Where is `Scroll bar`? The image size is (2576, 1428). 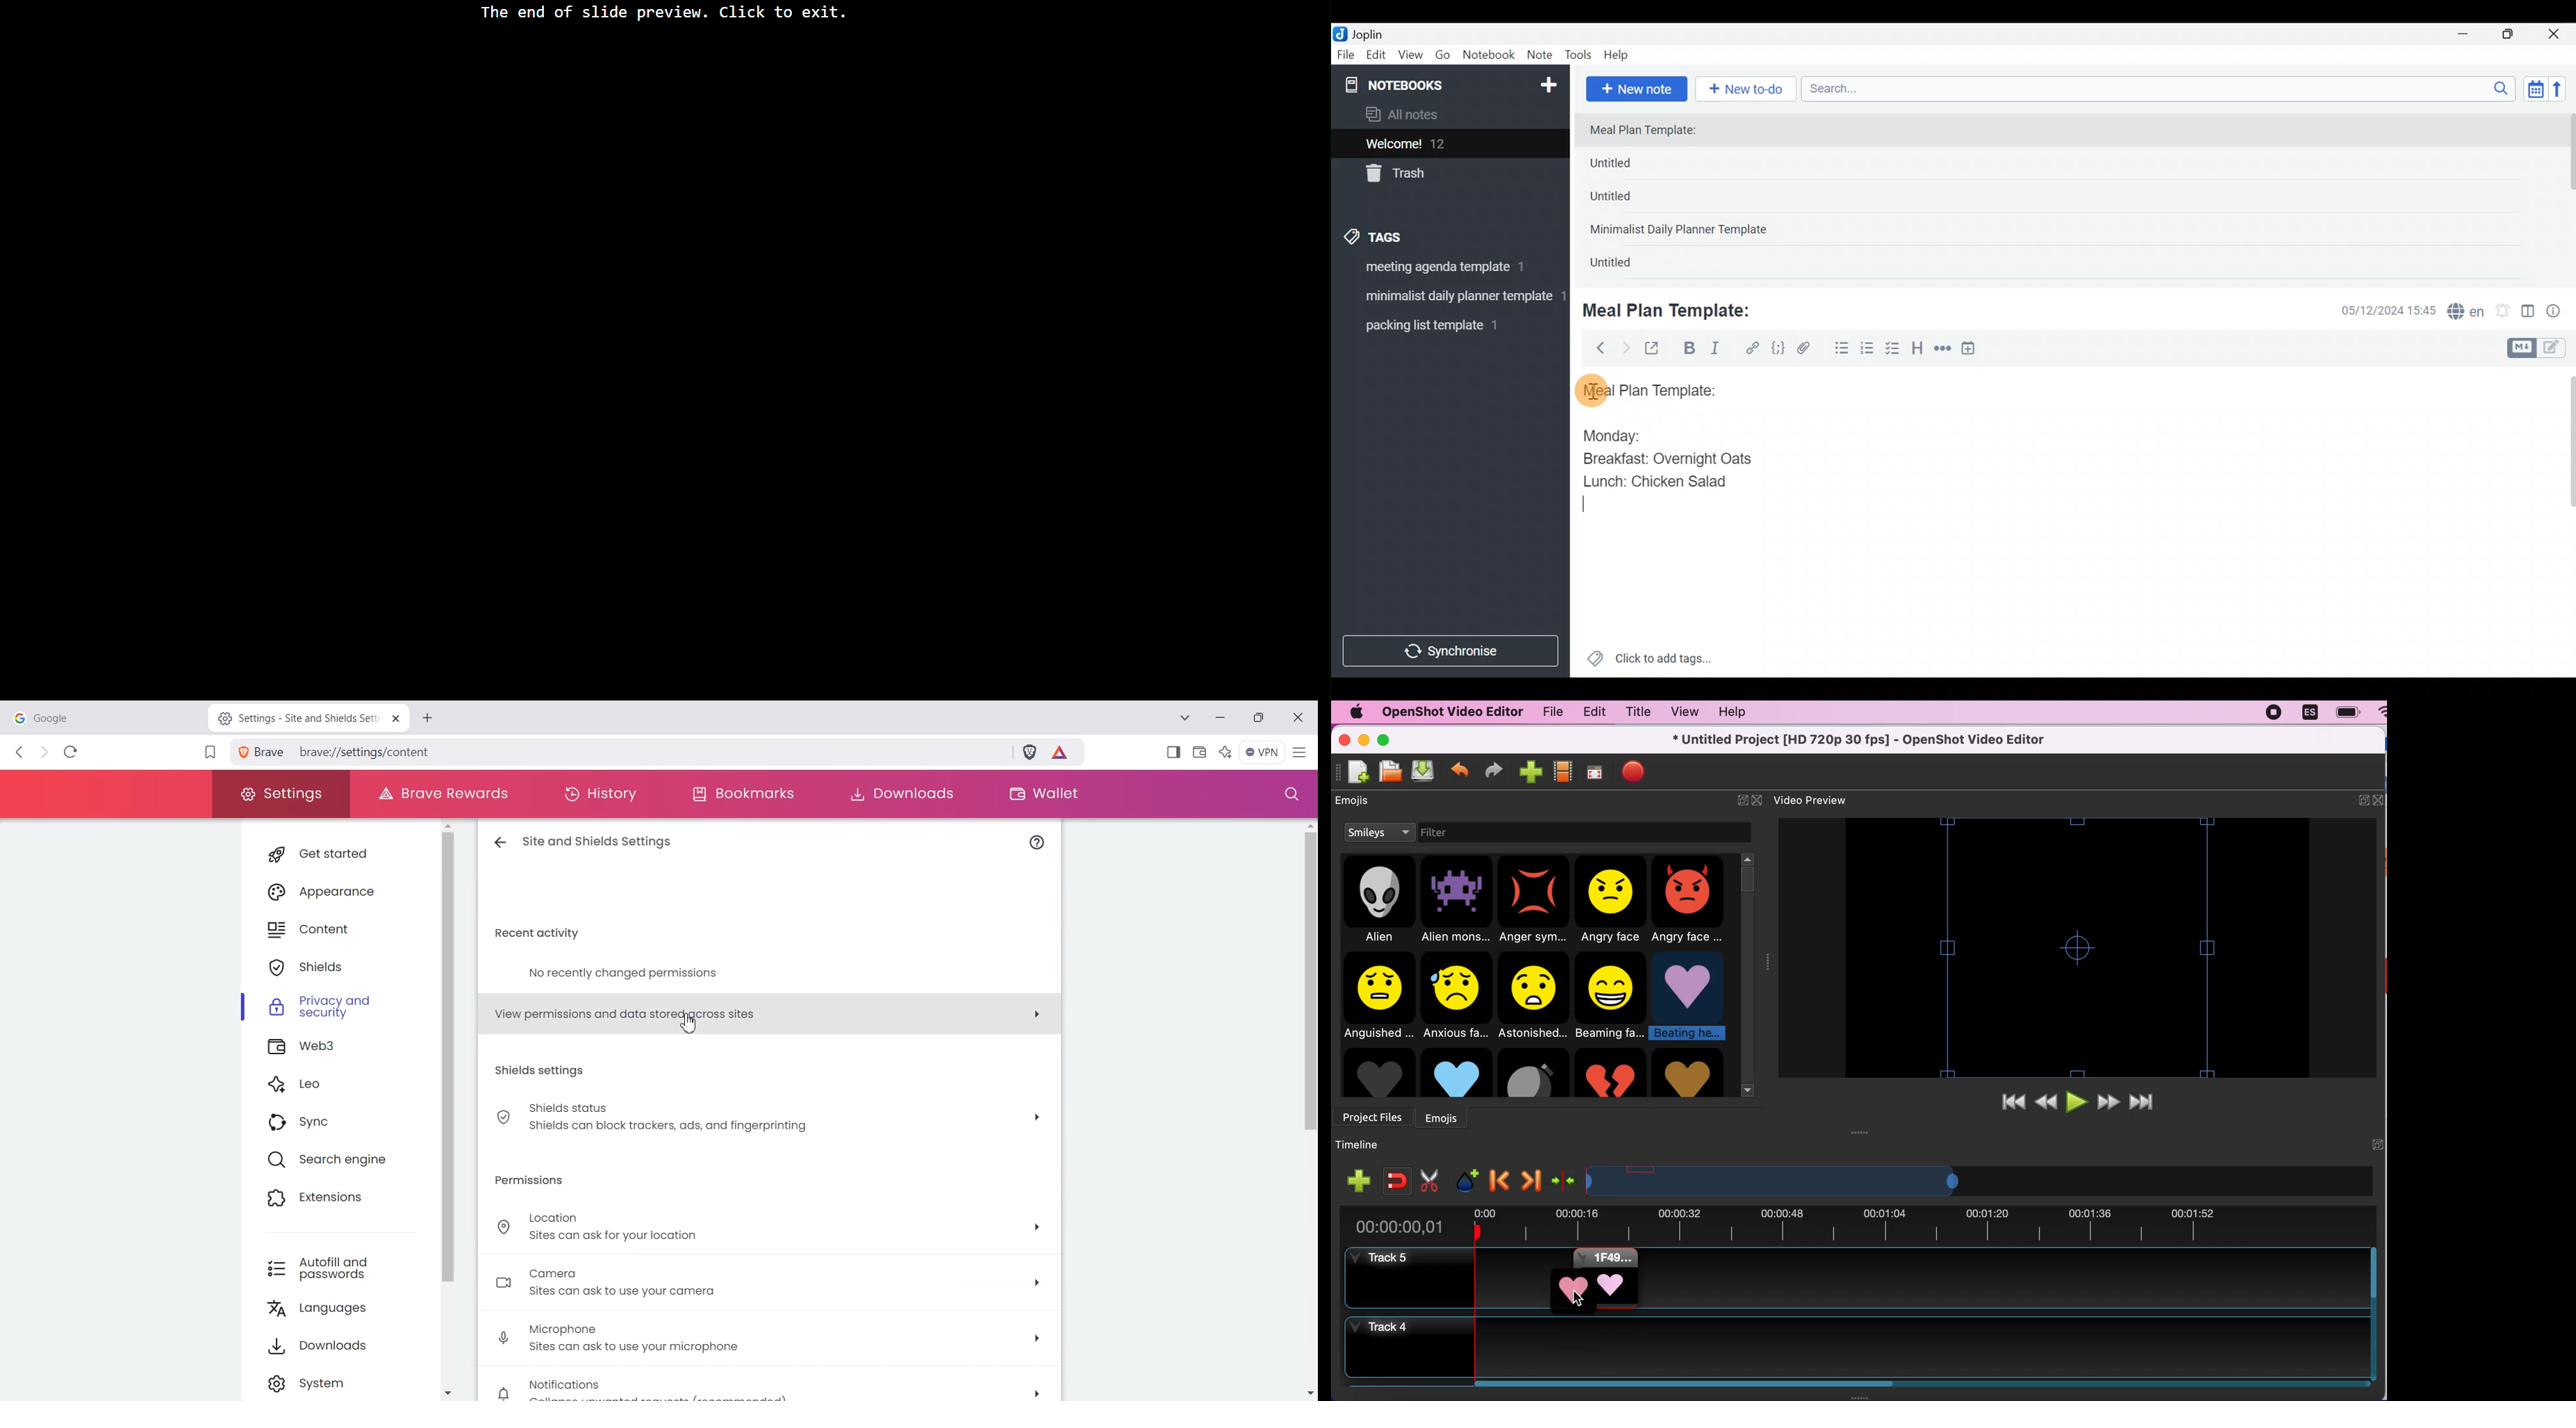 Scroll bar is located at coordinates (2562, 521).